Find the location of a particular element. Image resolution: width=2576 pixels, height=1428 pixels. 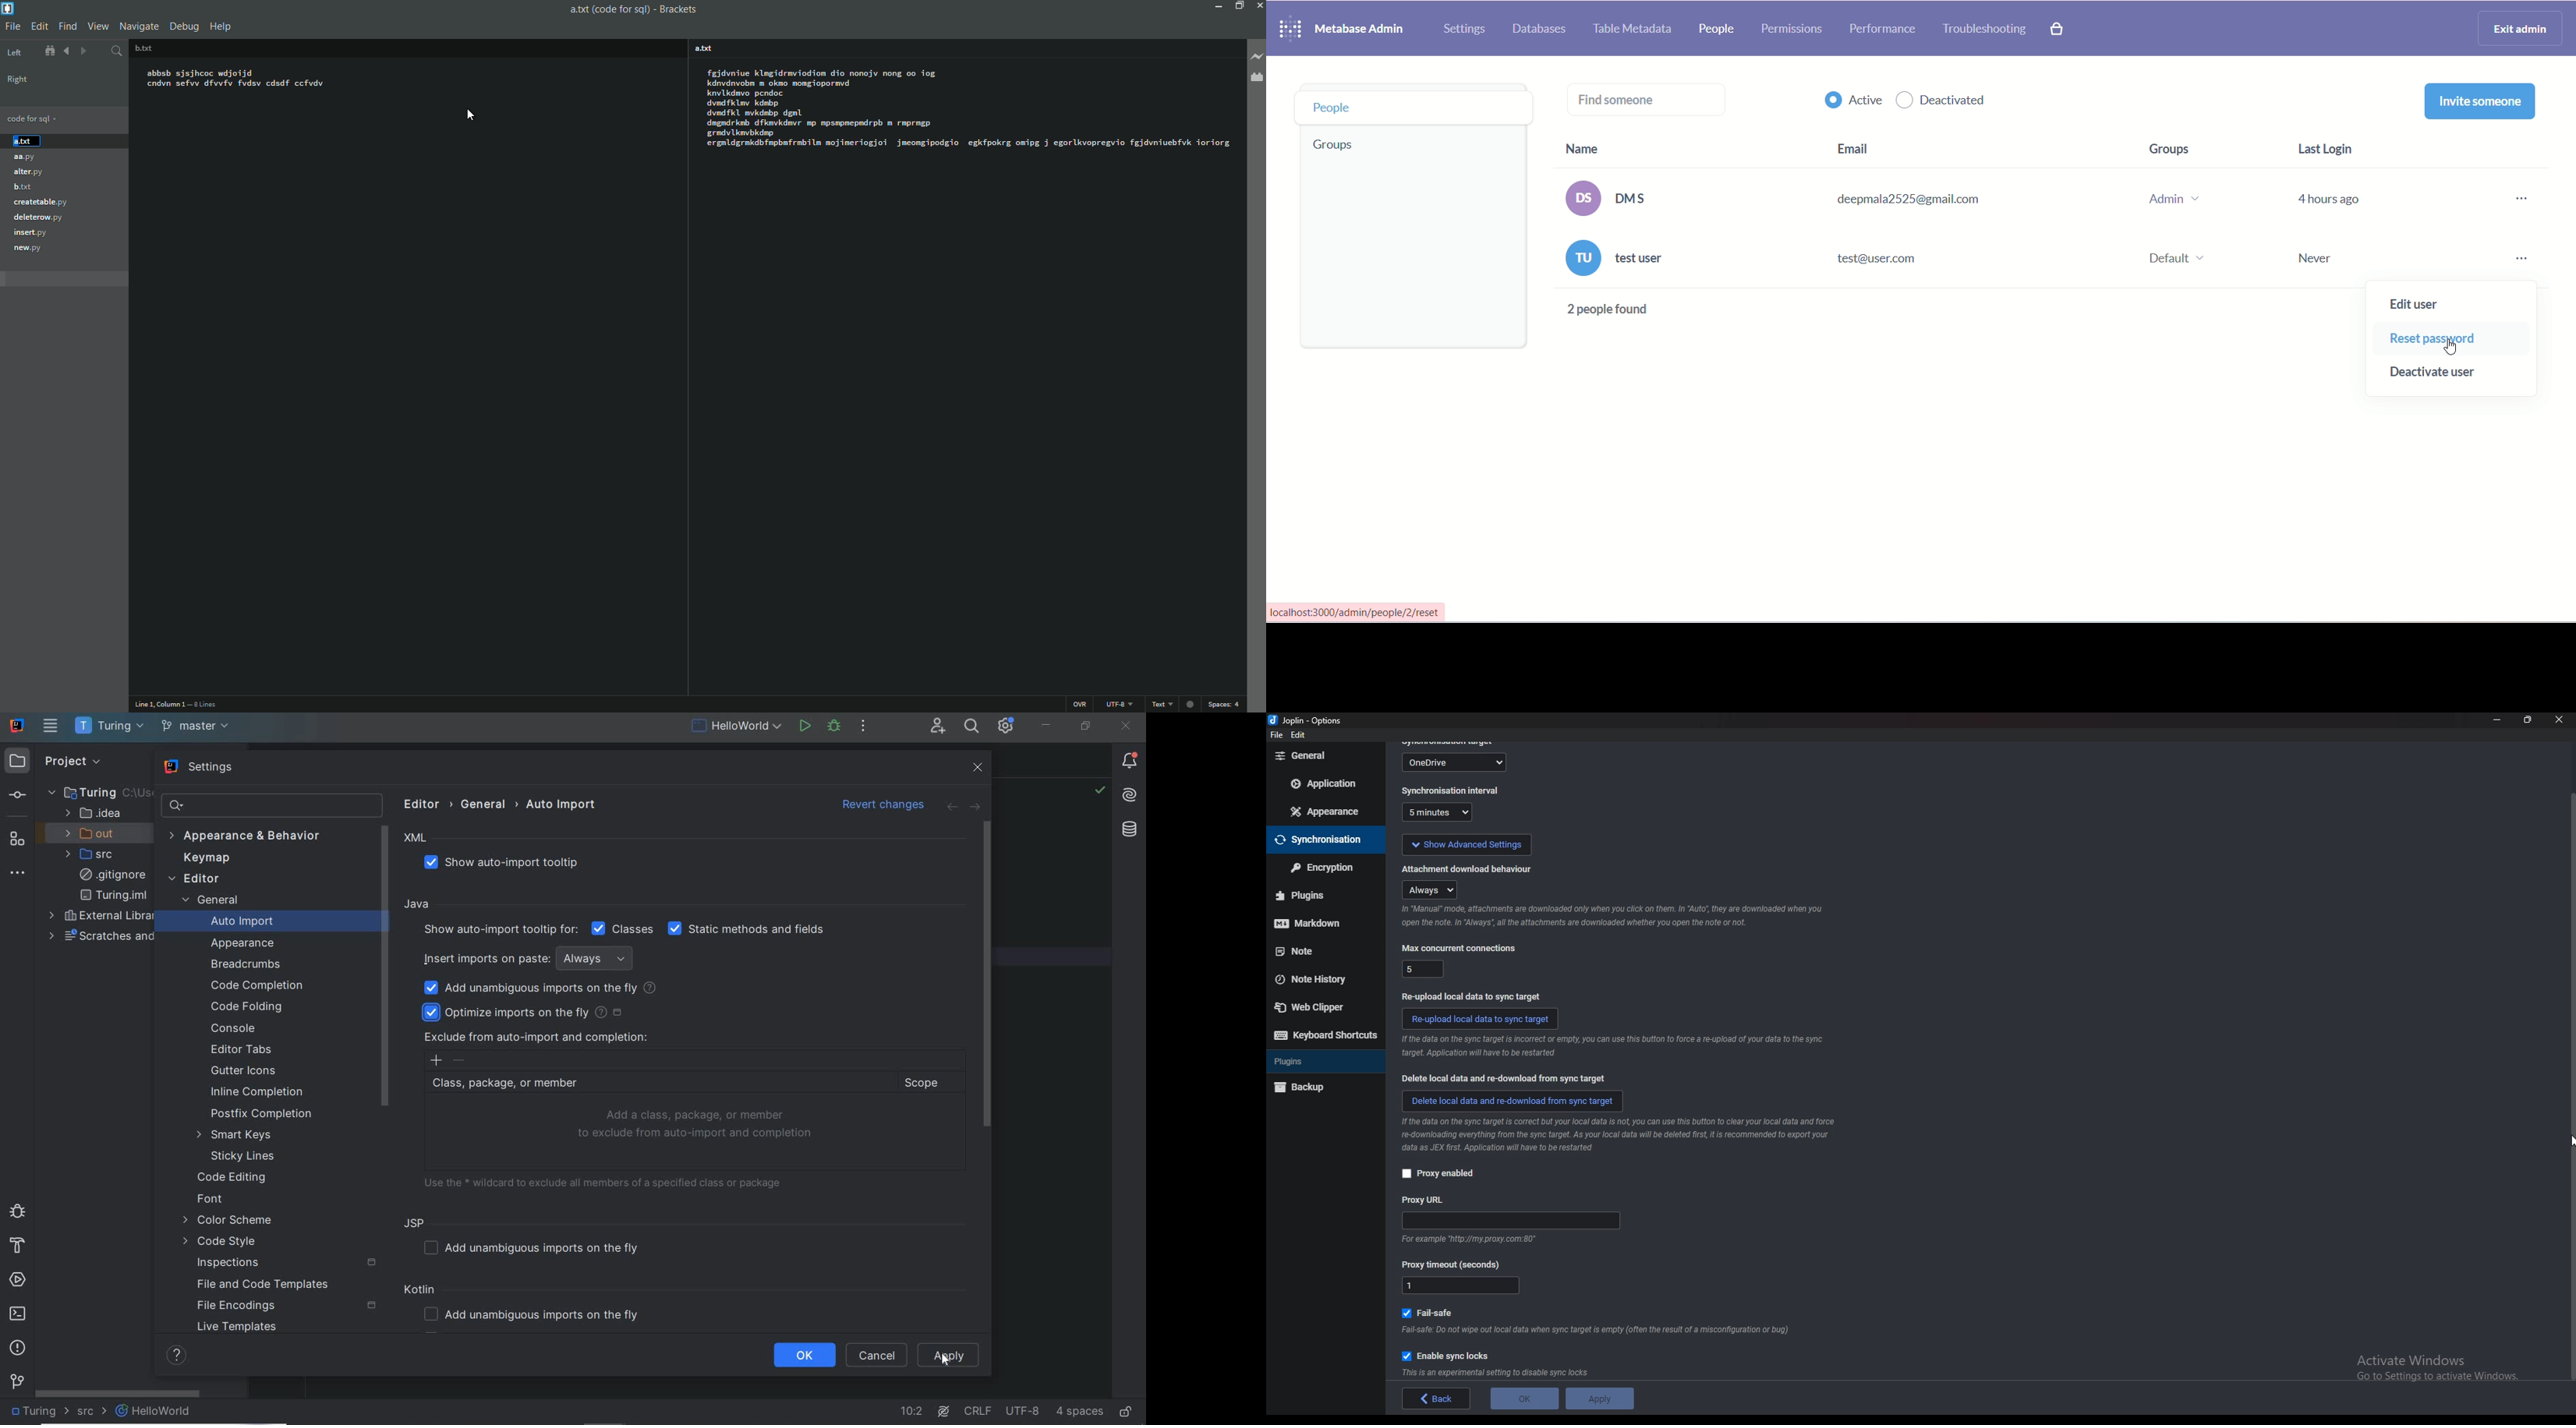

LIVE TEMPLATES is located at coordinates (242, 1329).